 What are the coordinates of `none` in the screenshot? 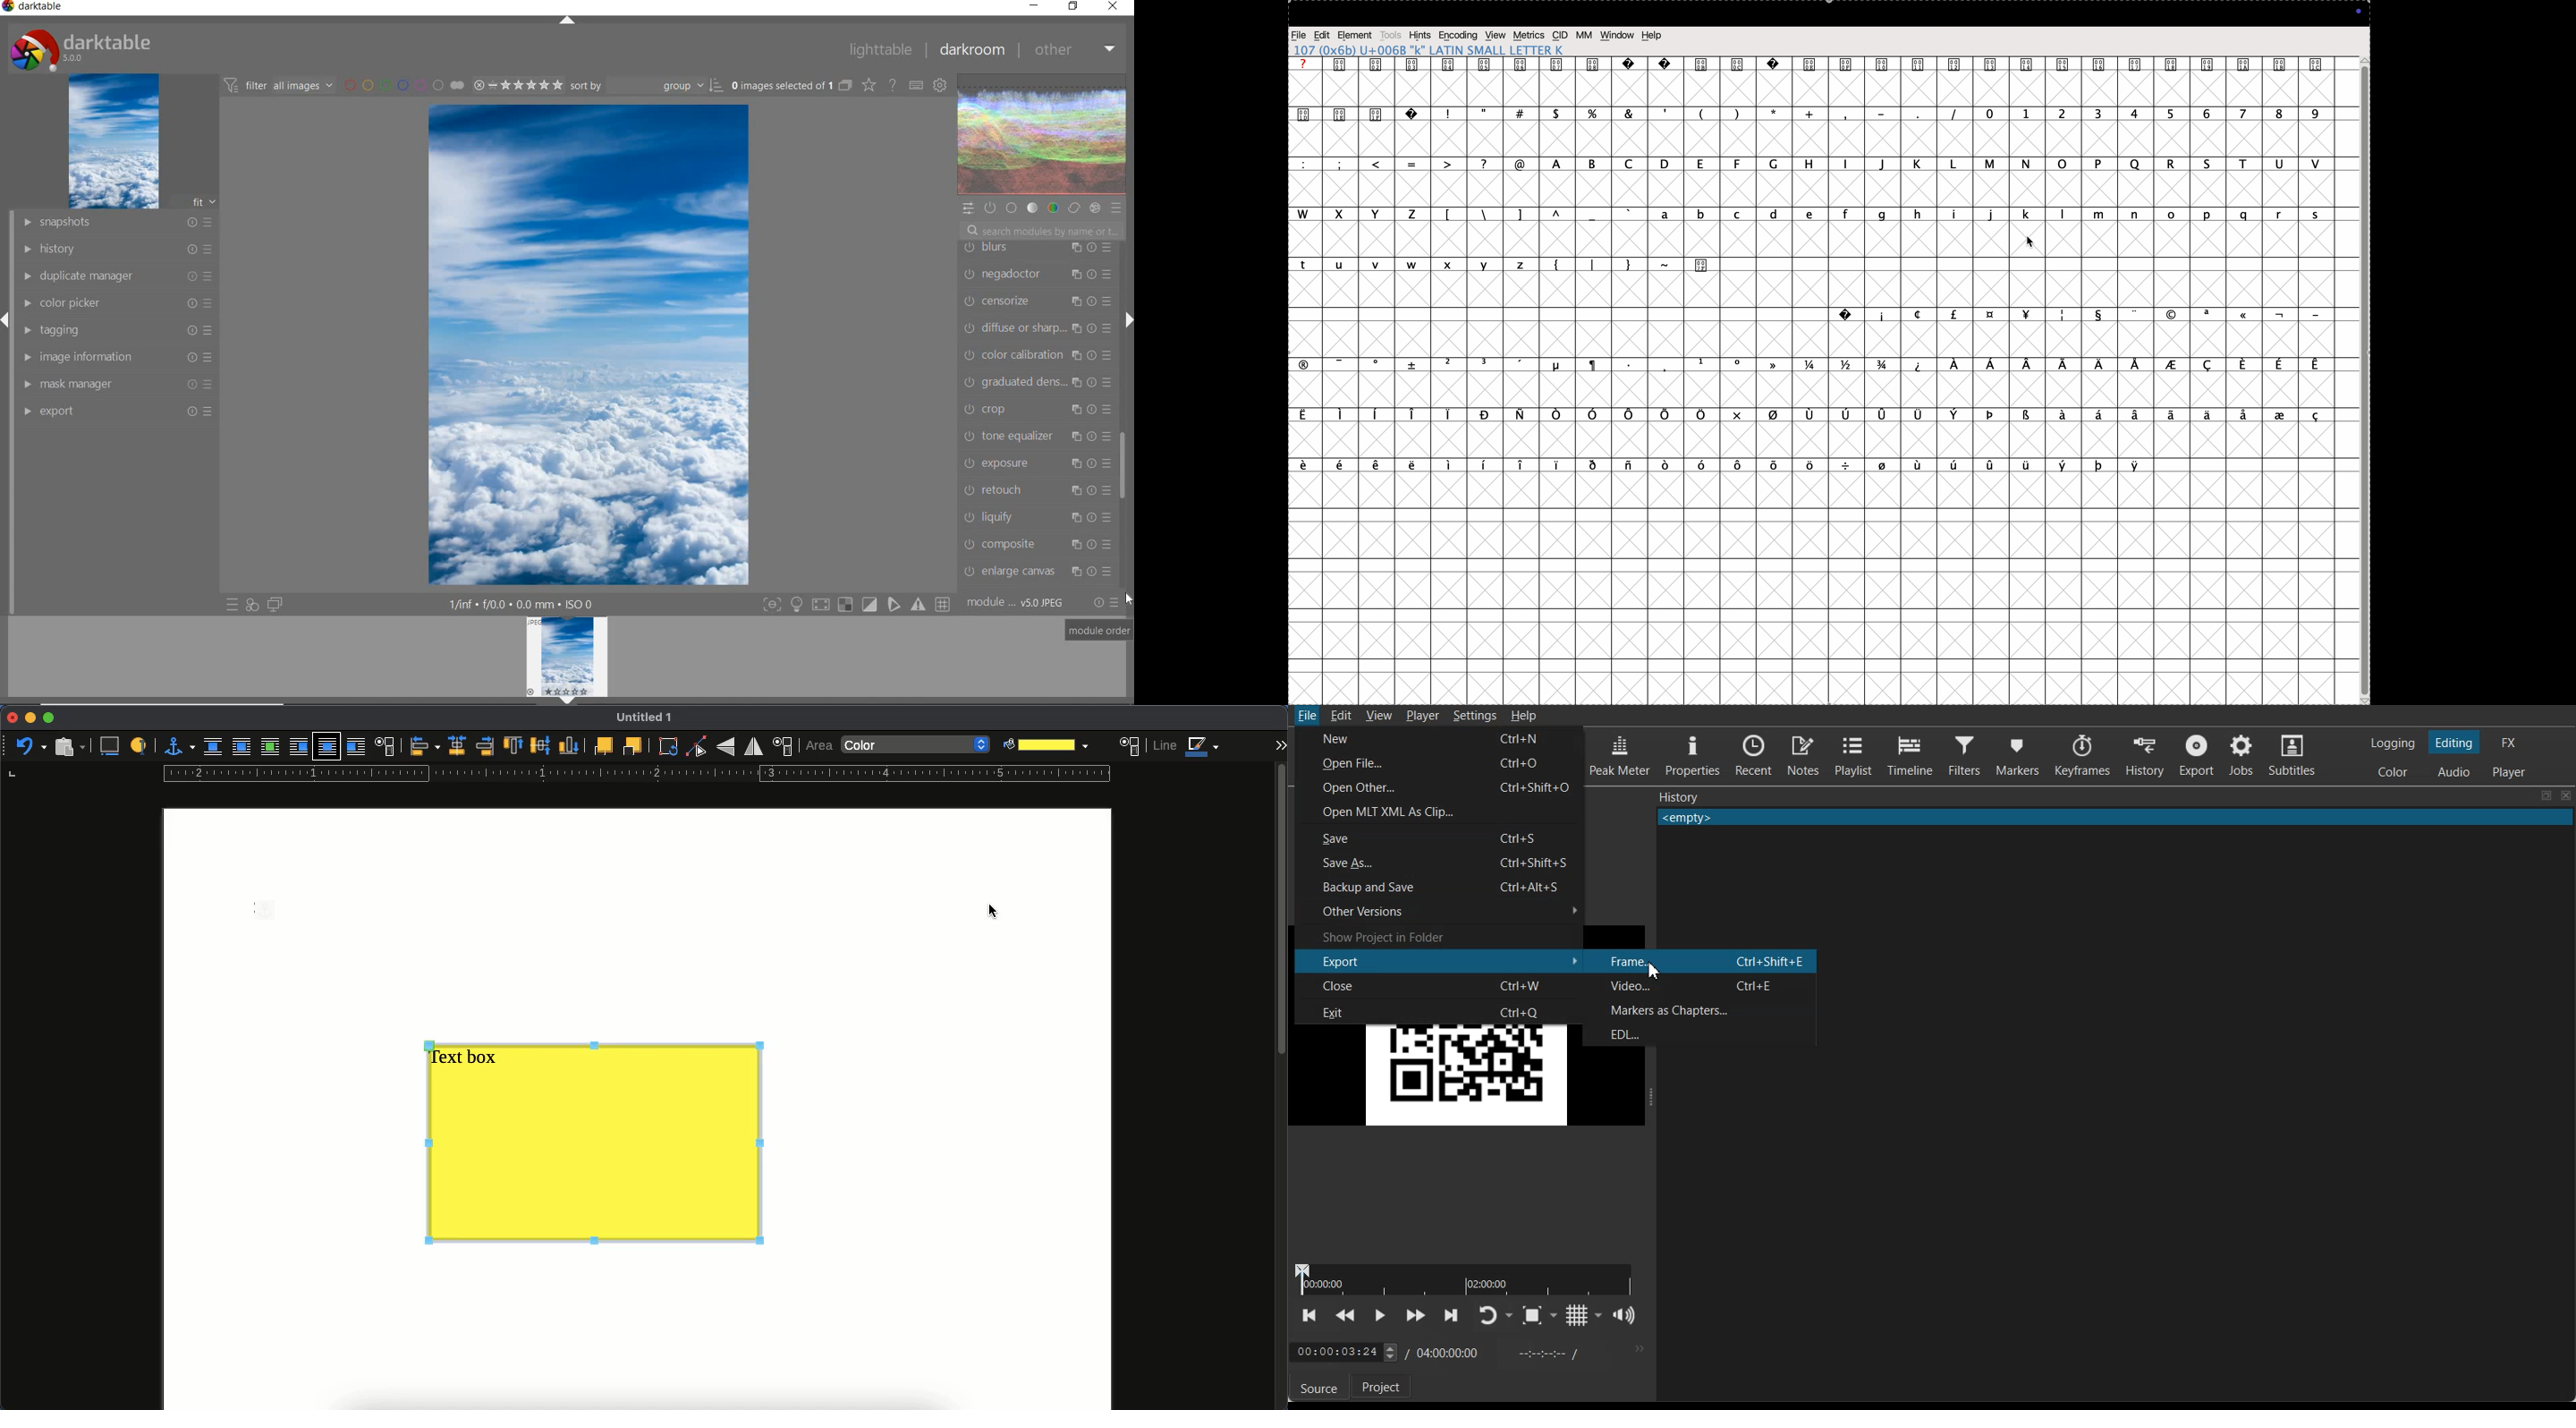 It's located at (215, 747).